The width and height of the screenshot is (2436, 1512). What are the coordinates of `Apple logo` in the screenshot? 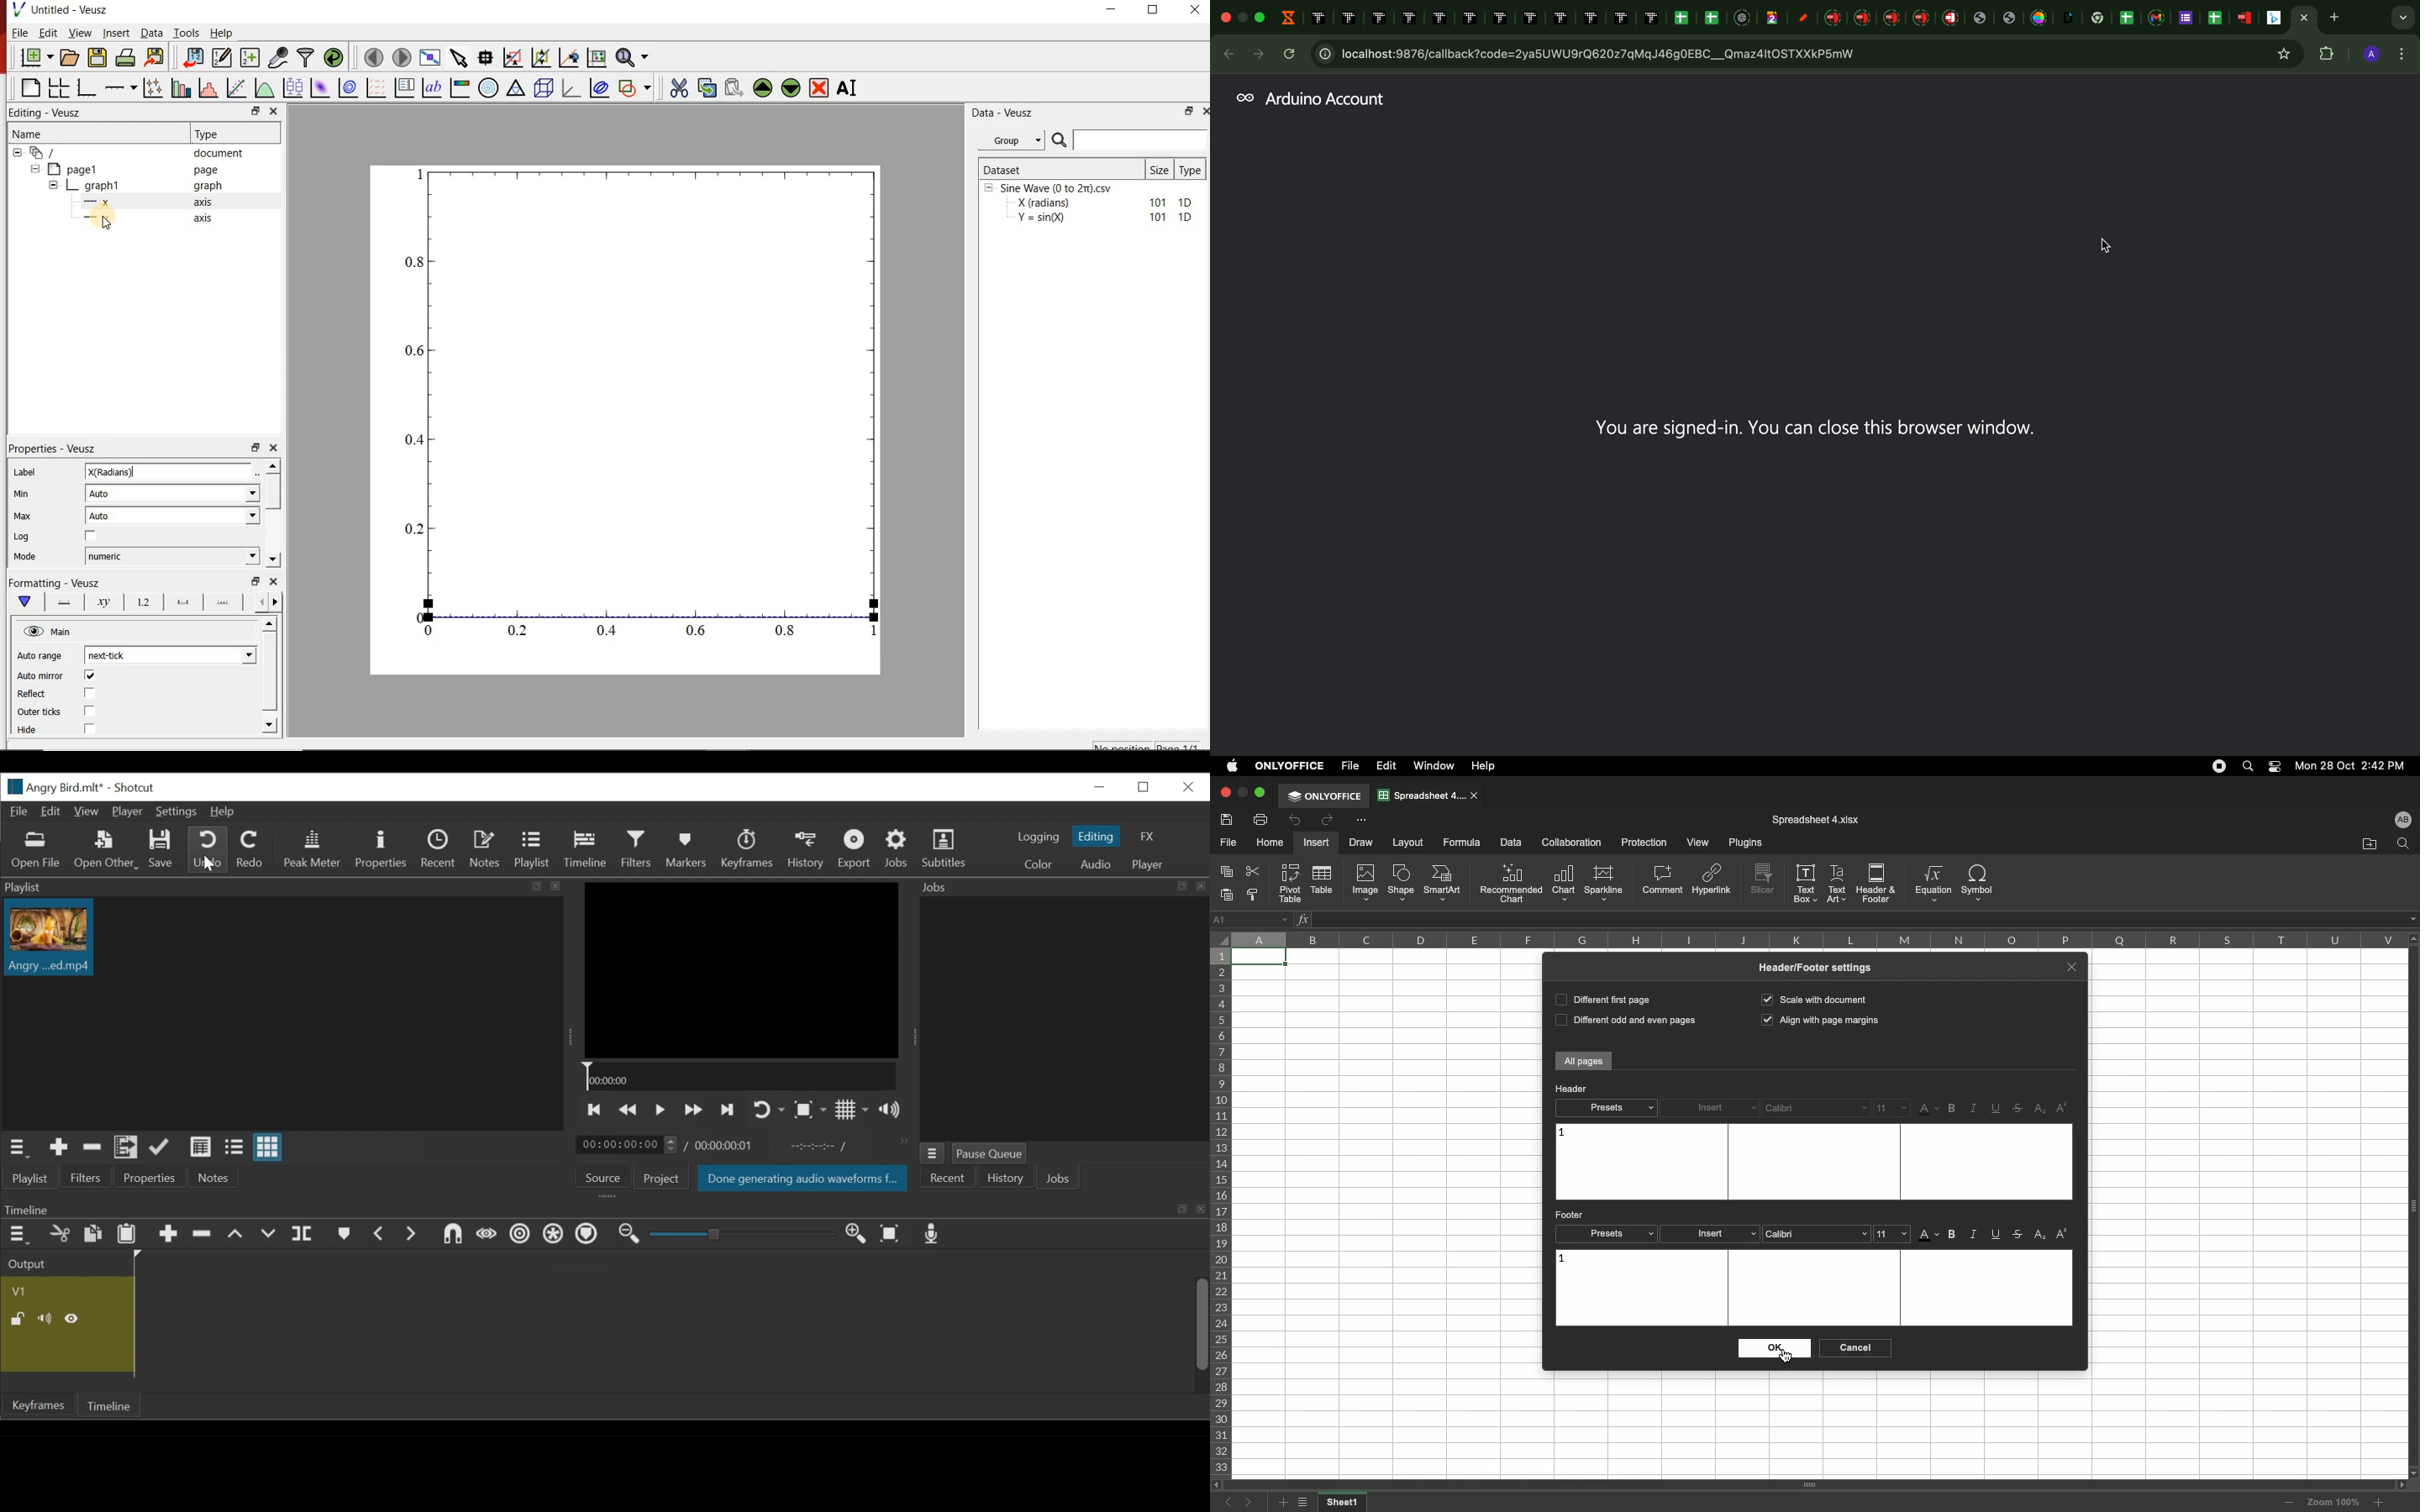 It's located at (1233, 765).